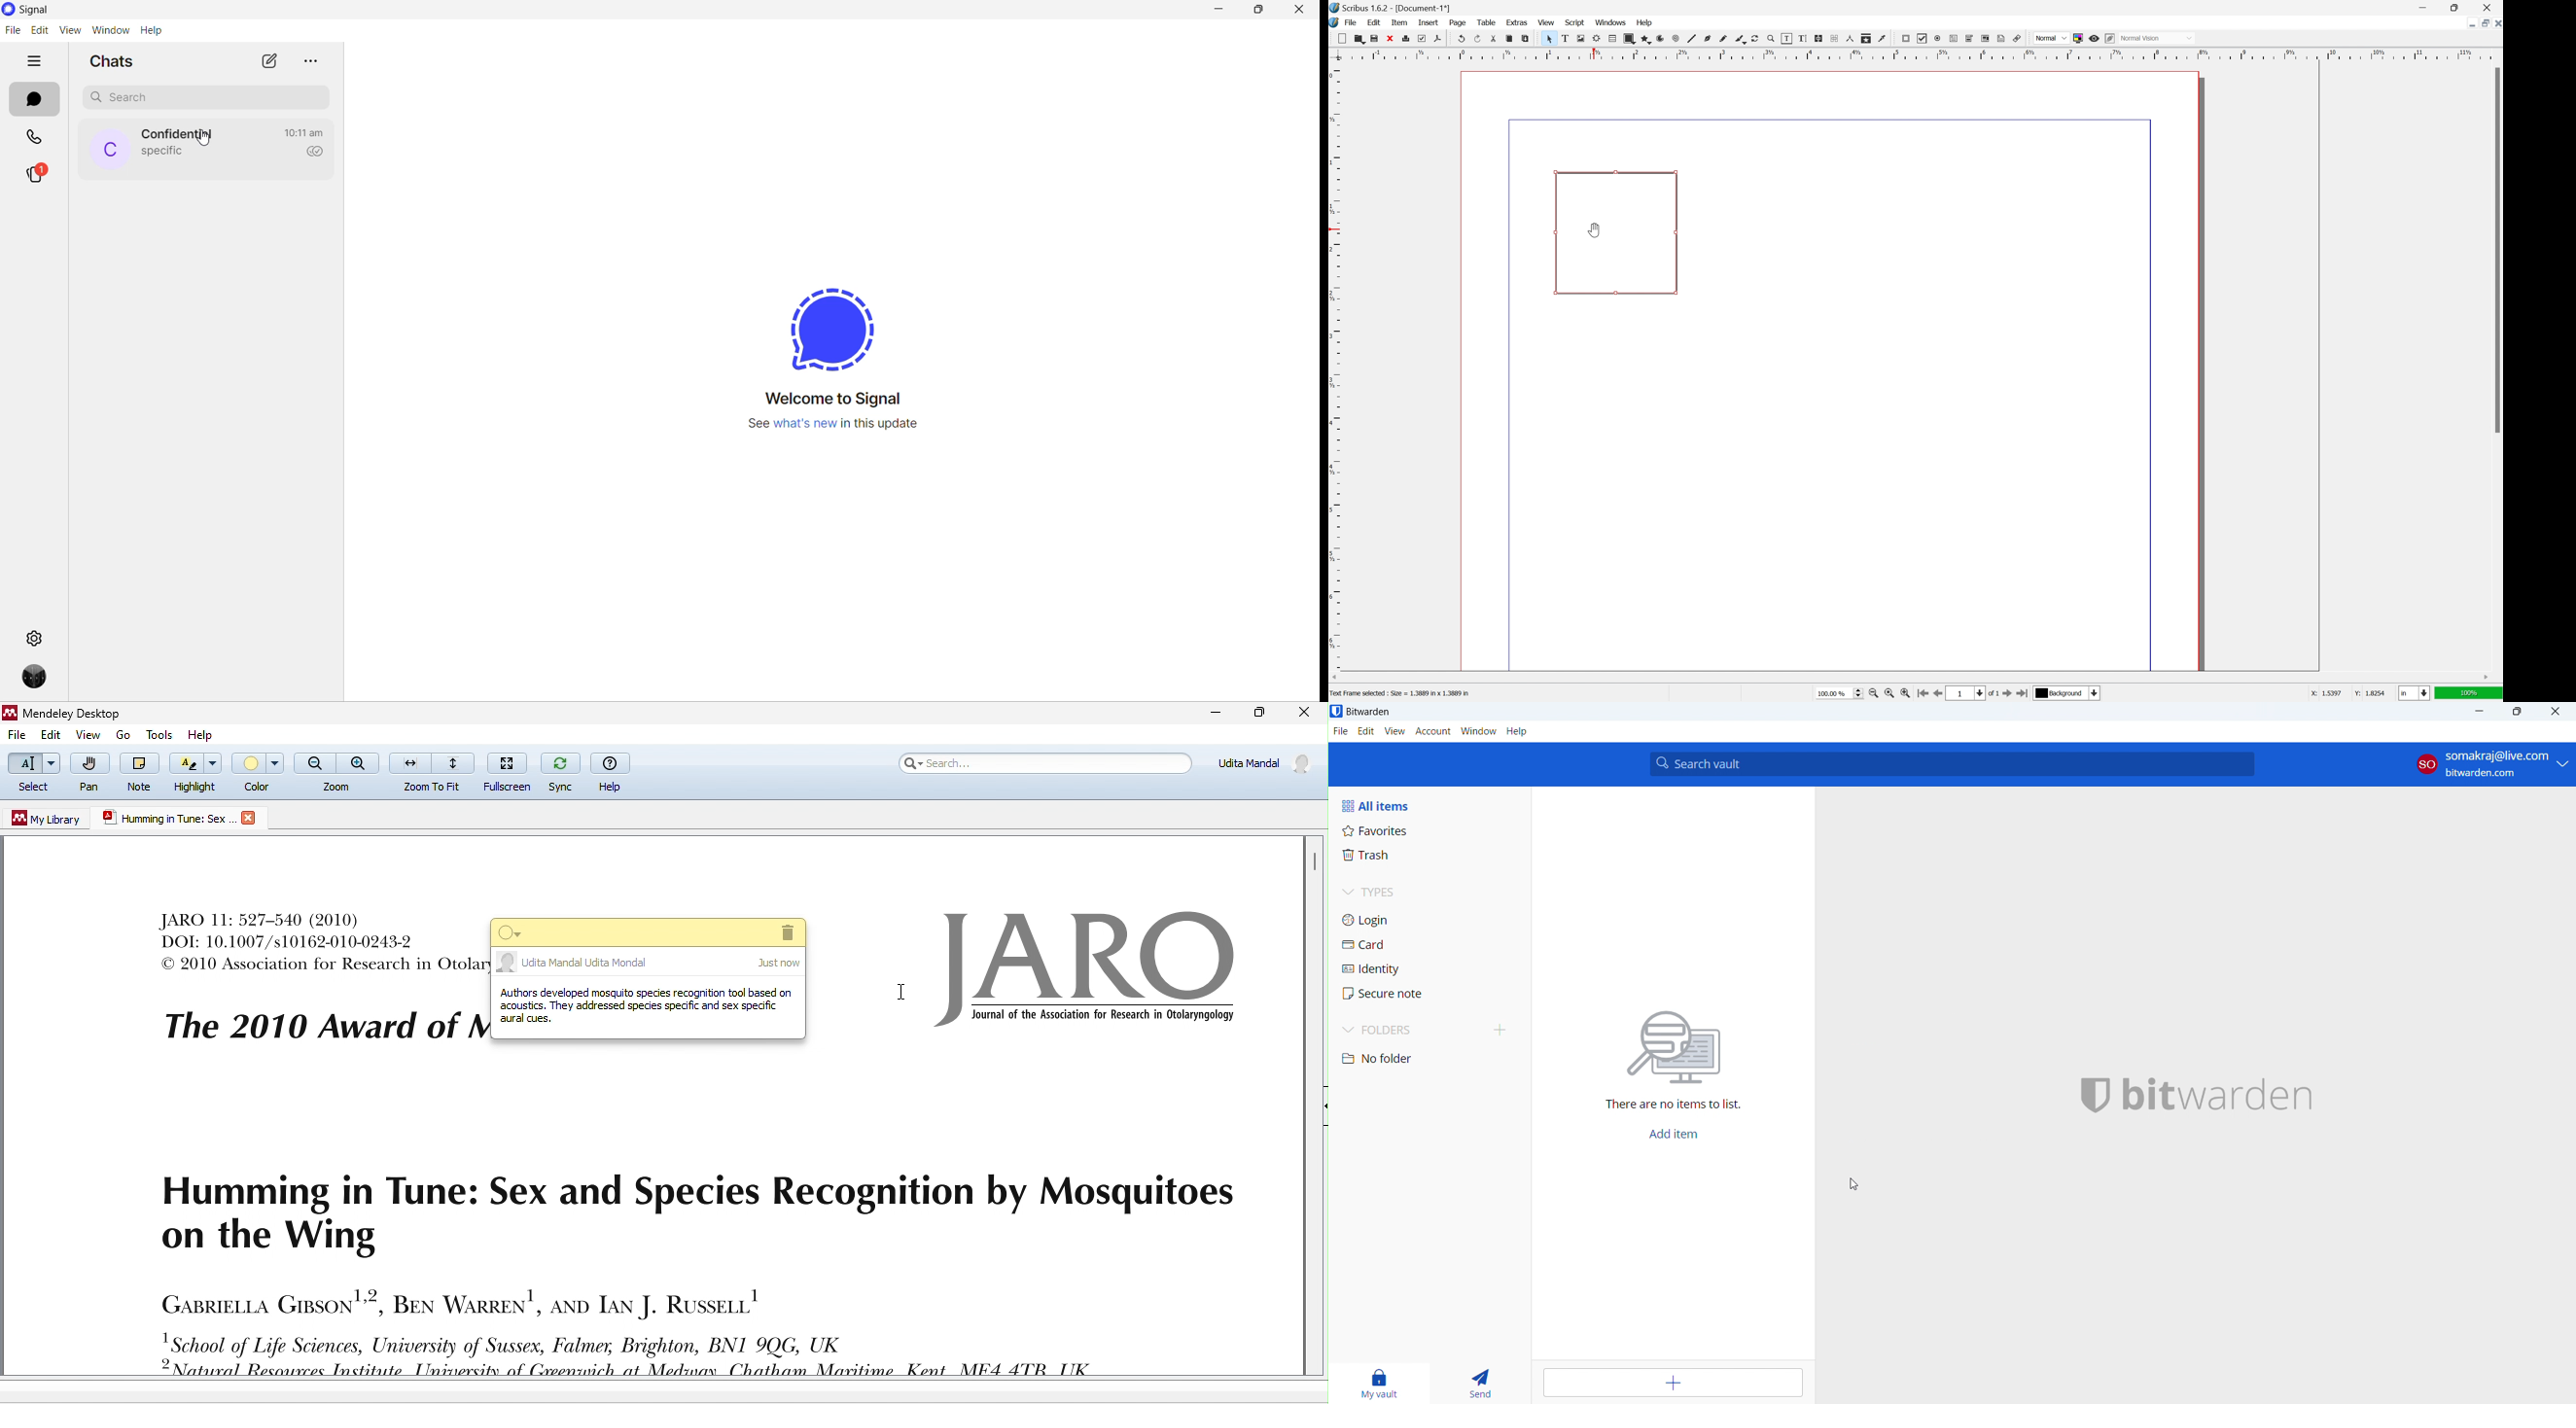  What do you see at coordinates (1428, 855) in the screenshot?
I see `trash` at bounding box center [1428, 855].